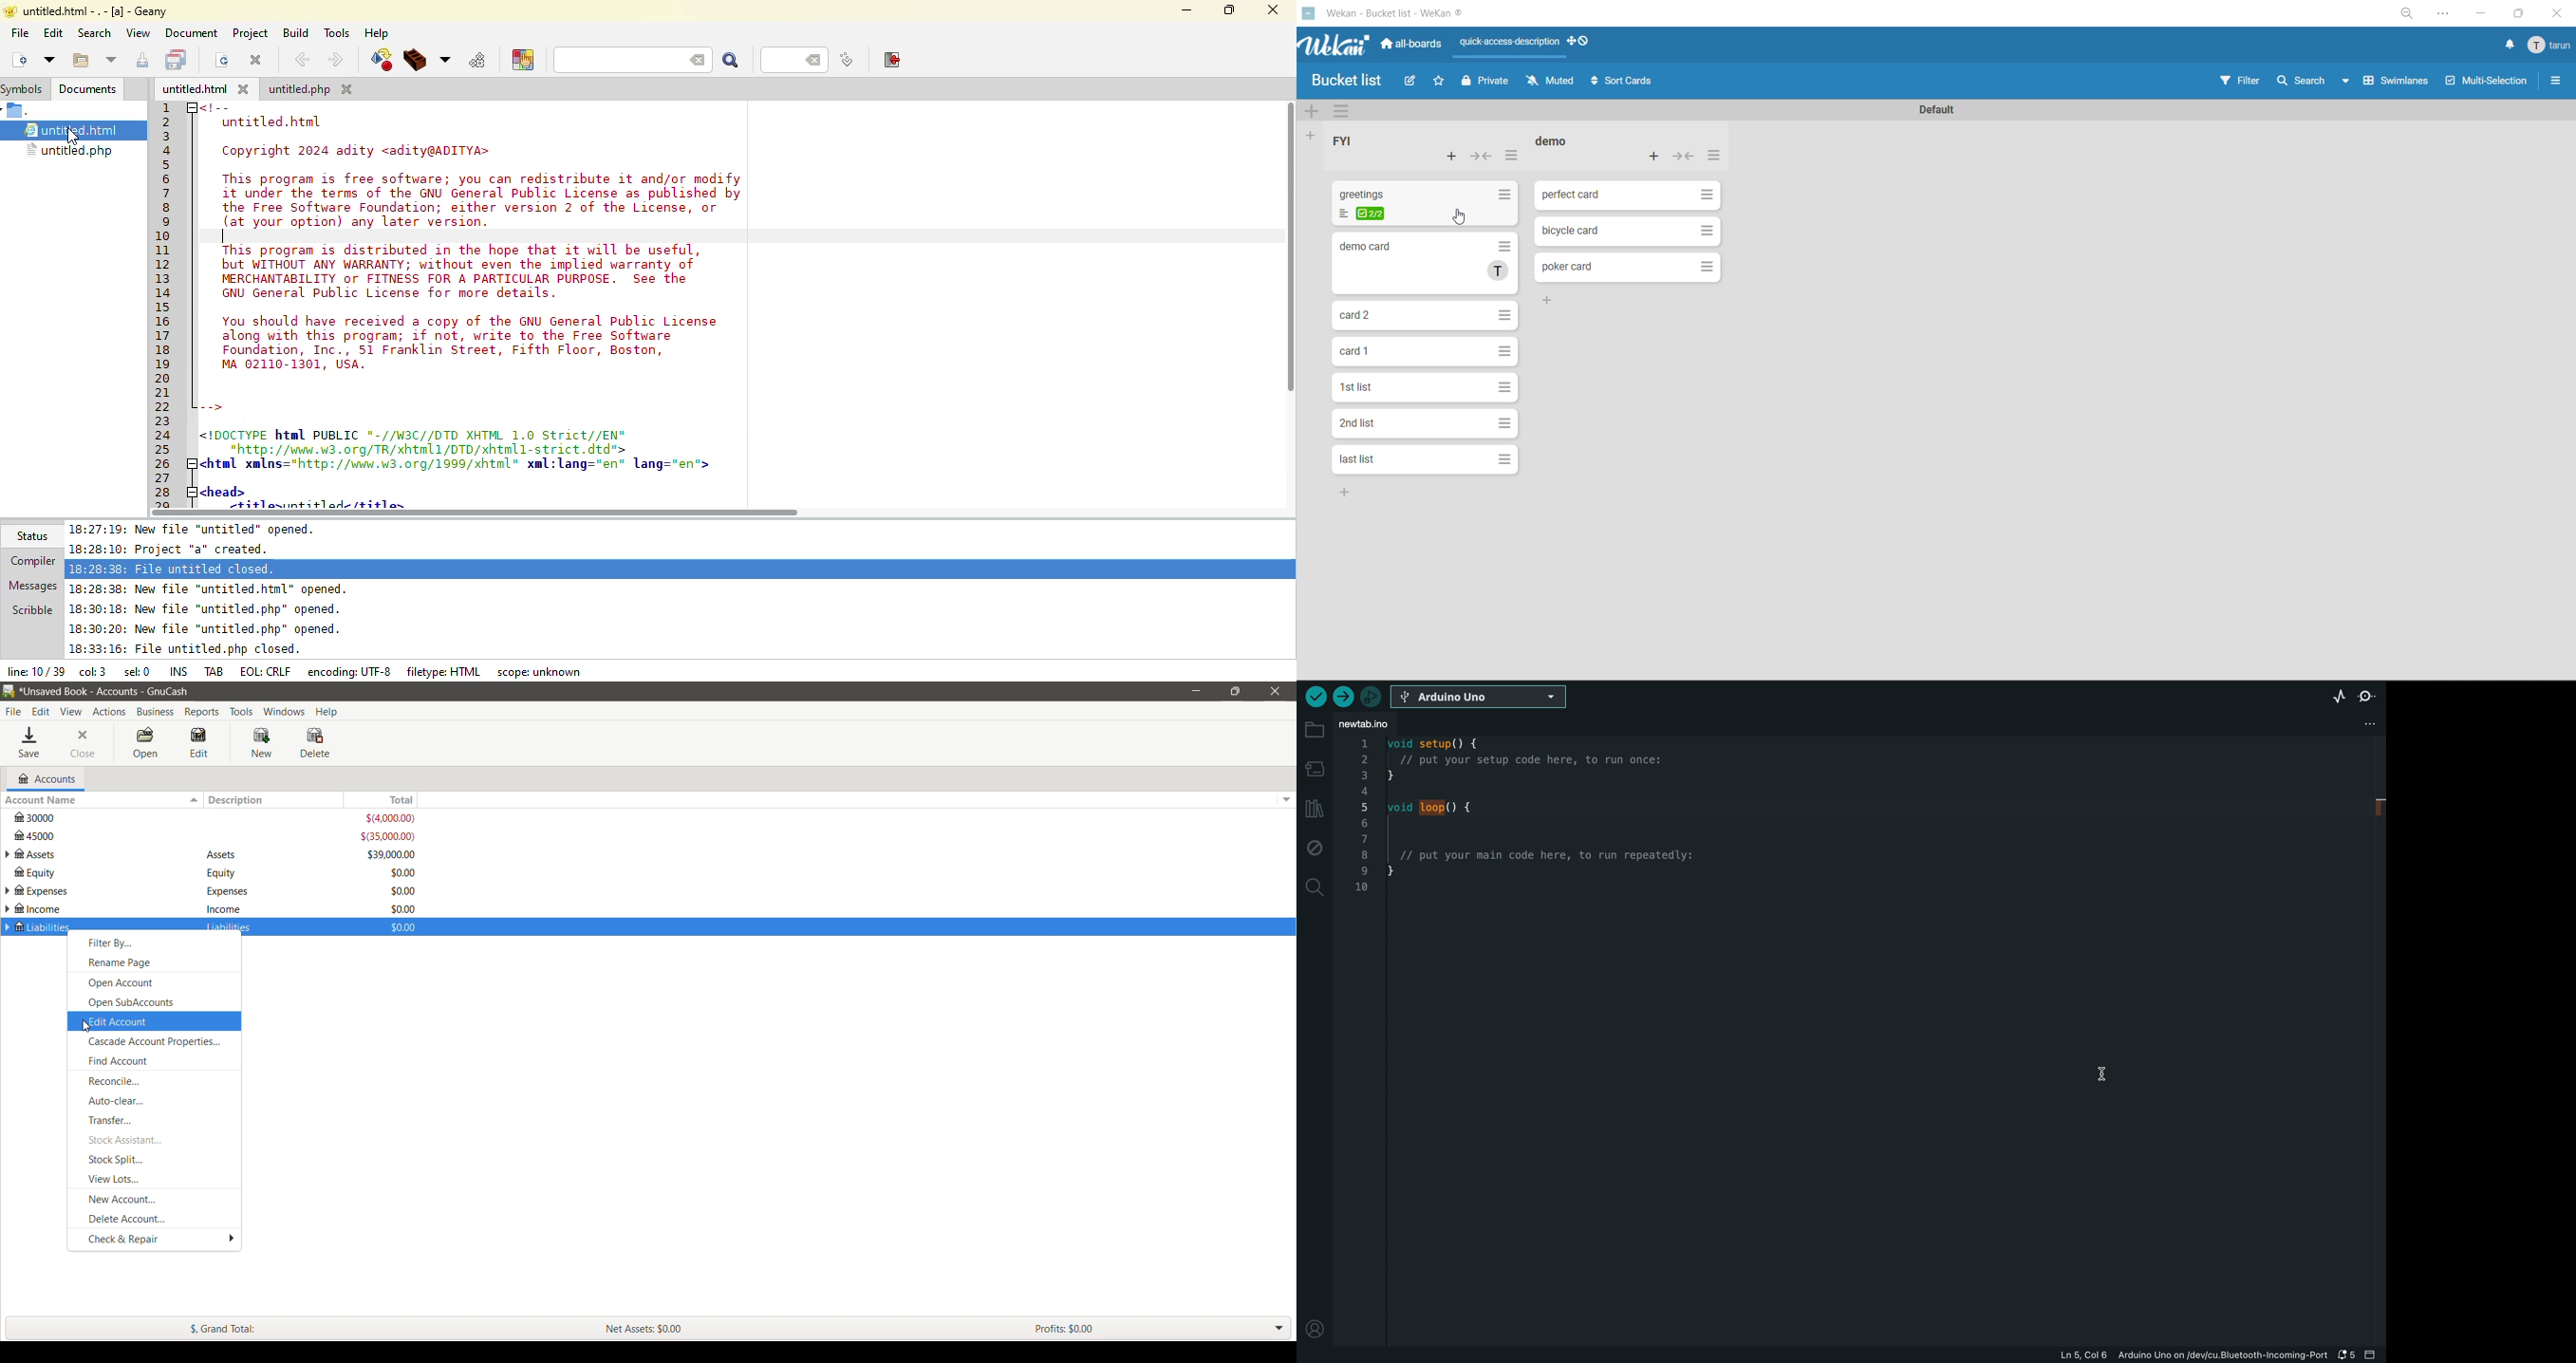 This screenshot has height=1372, width=2576. I want to click on sel, so click(133, 670).